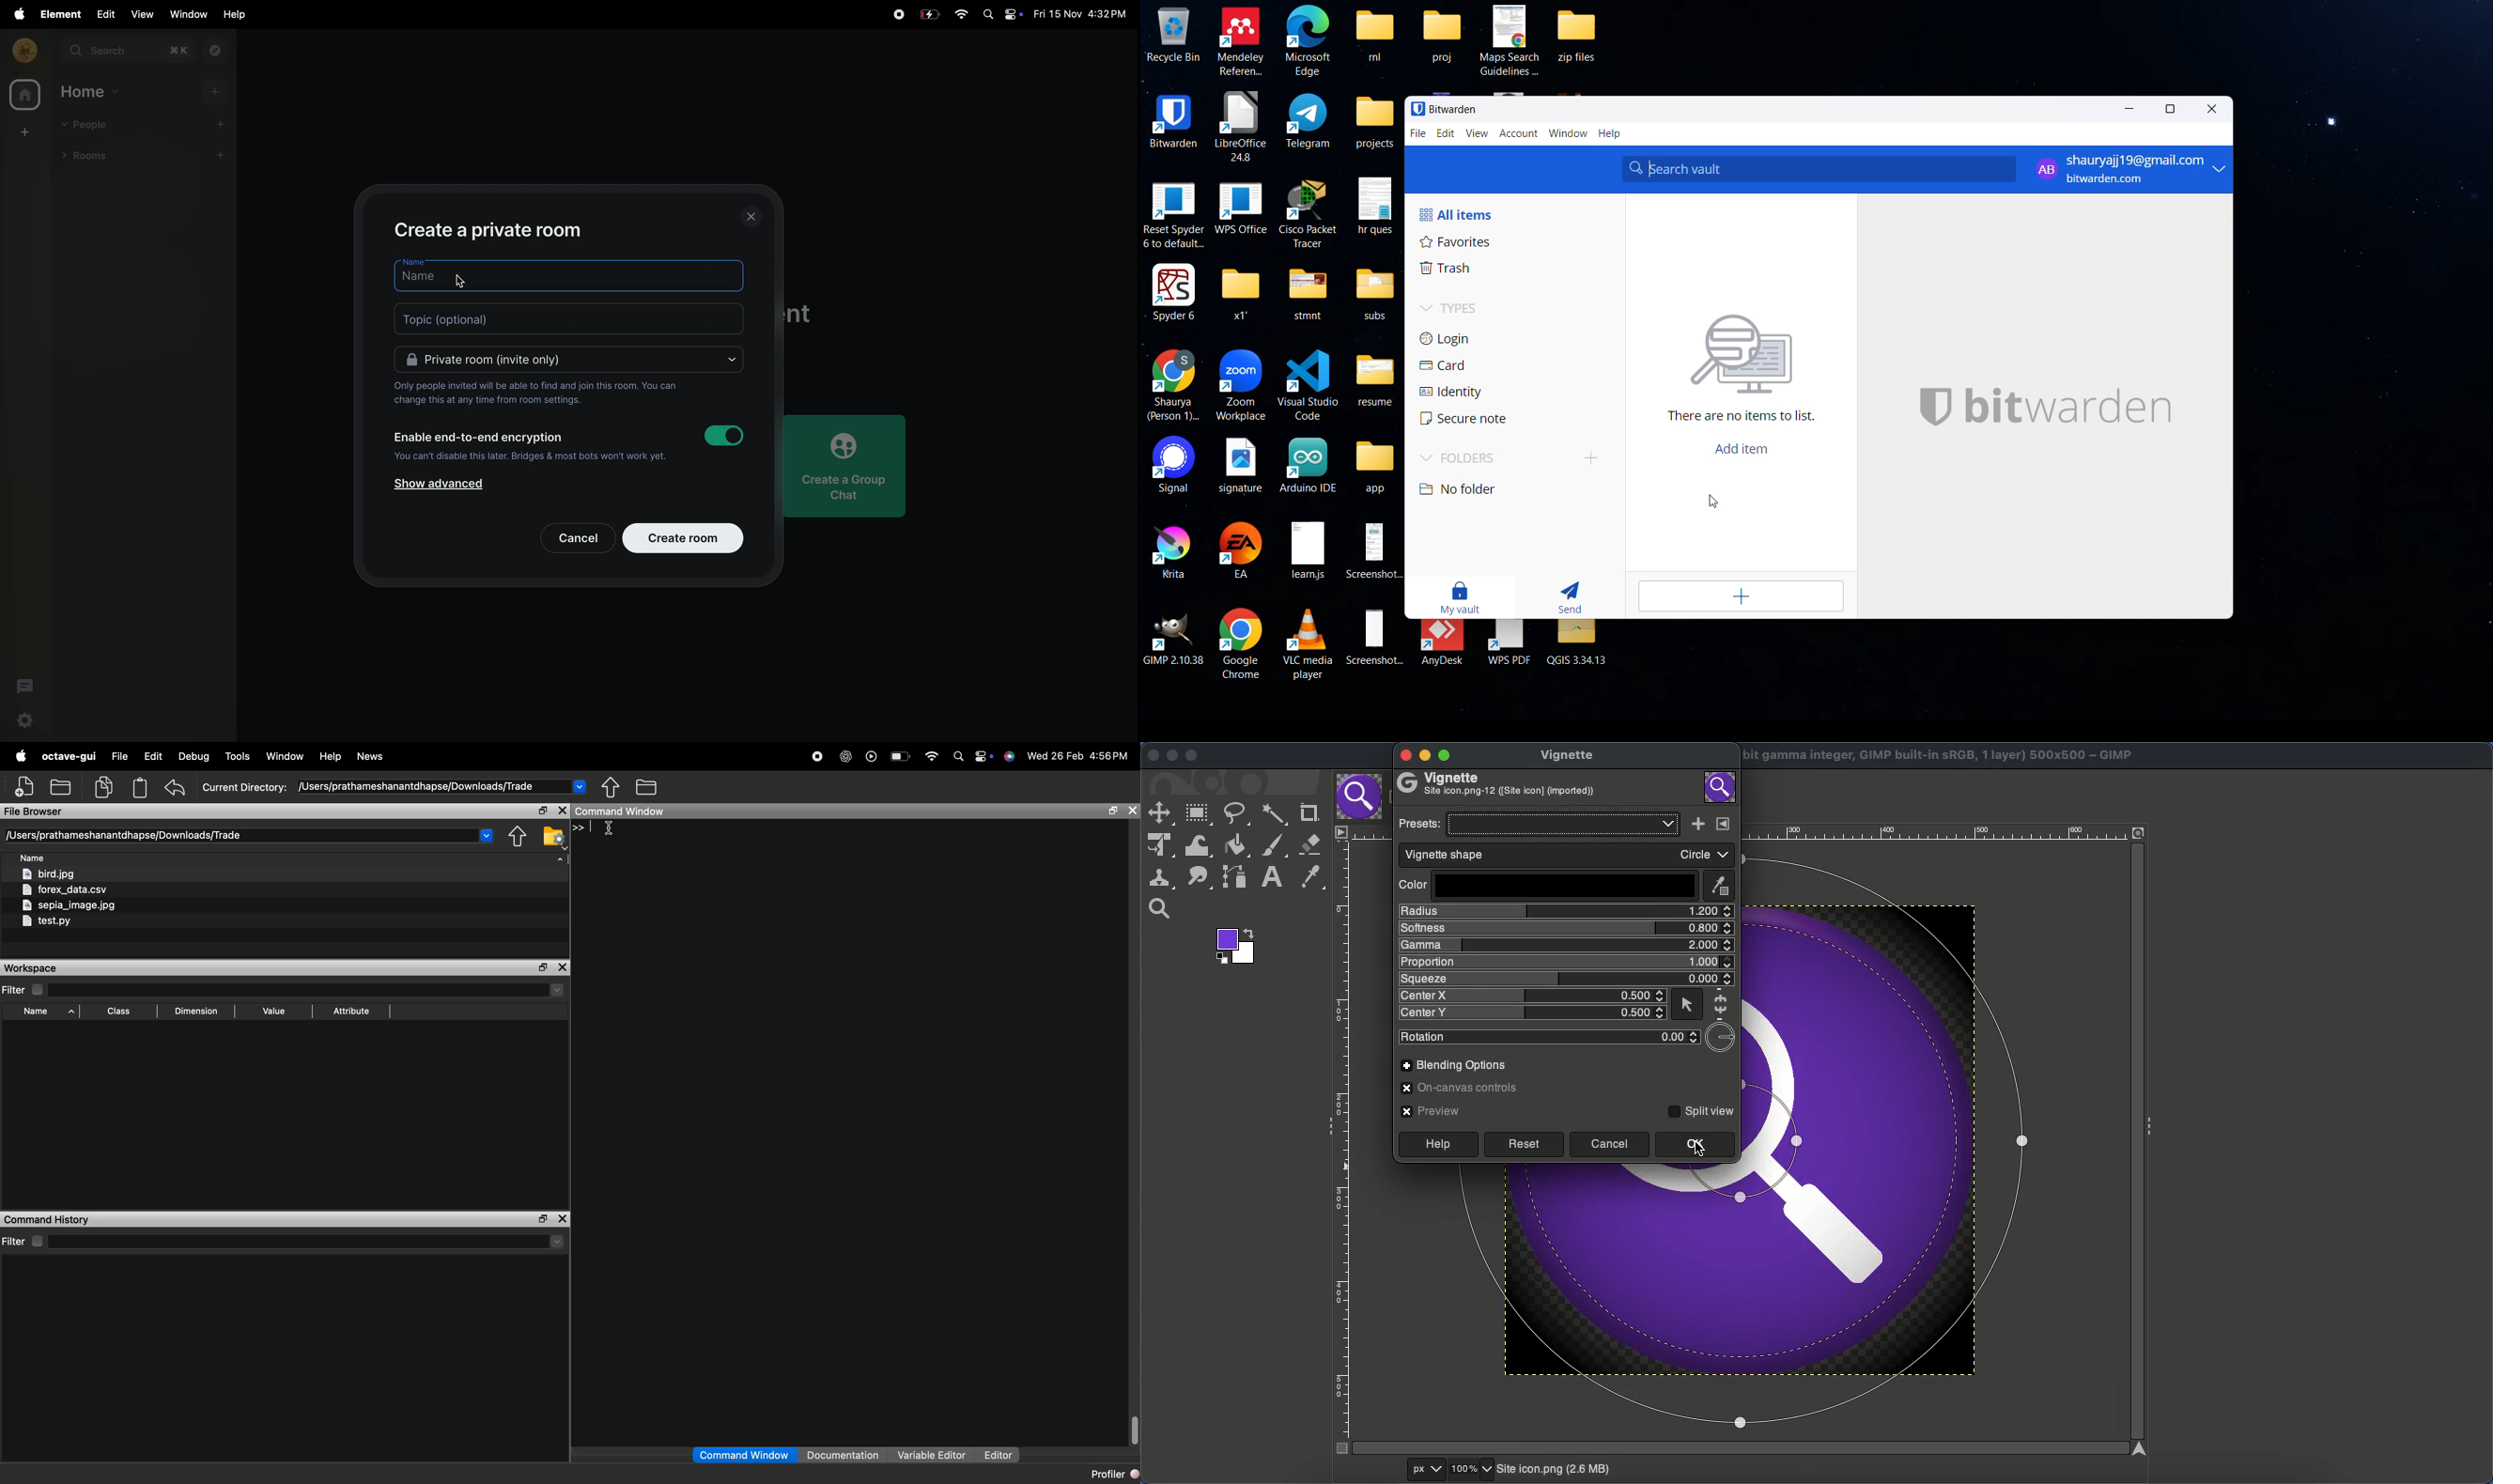 The height and width of the screenshot is (1484, 2520). Describe the element at coordinates (1463, 1088) in the screenshot. I see `On-canvas control` at that location.